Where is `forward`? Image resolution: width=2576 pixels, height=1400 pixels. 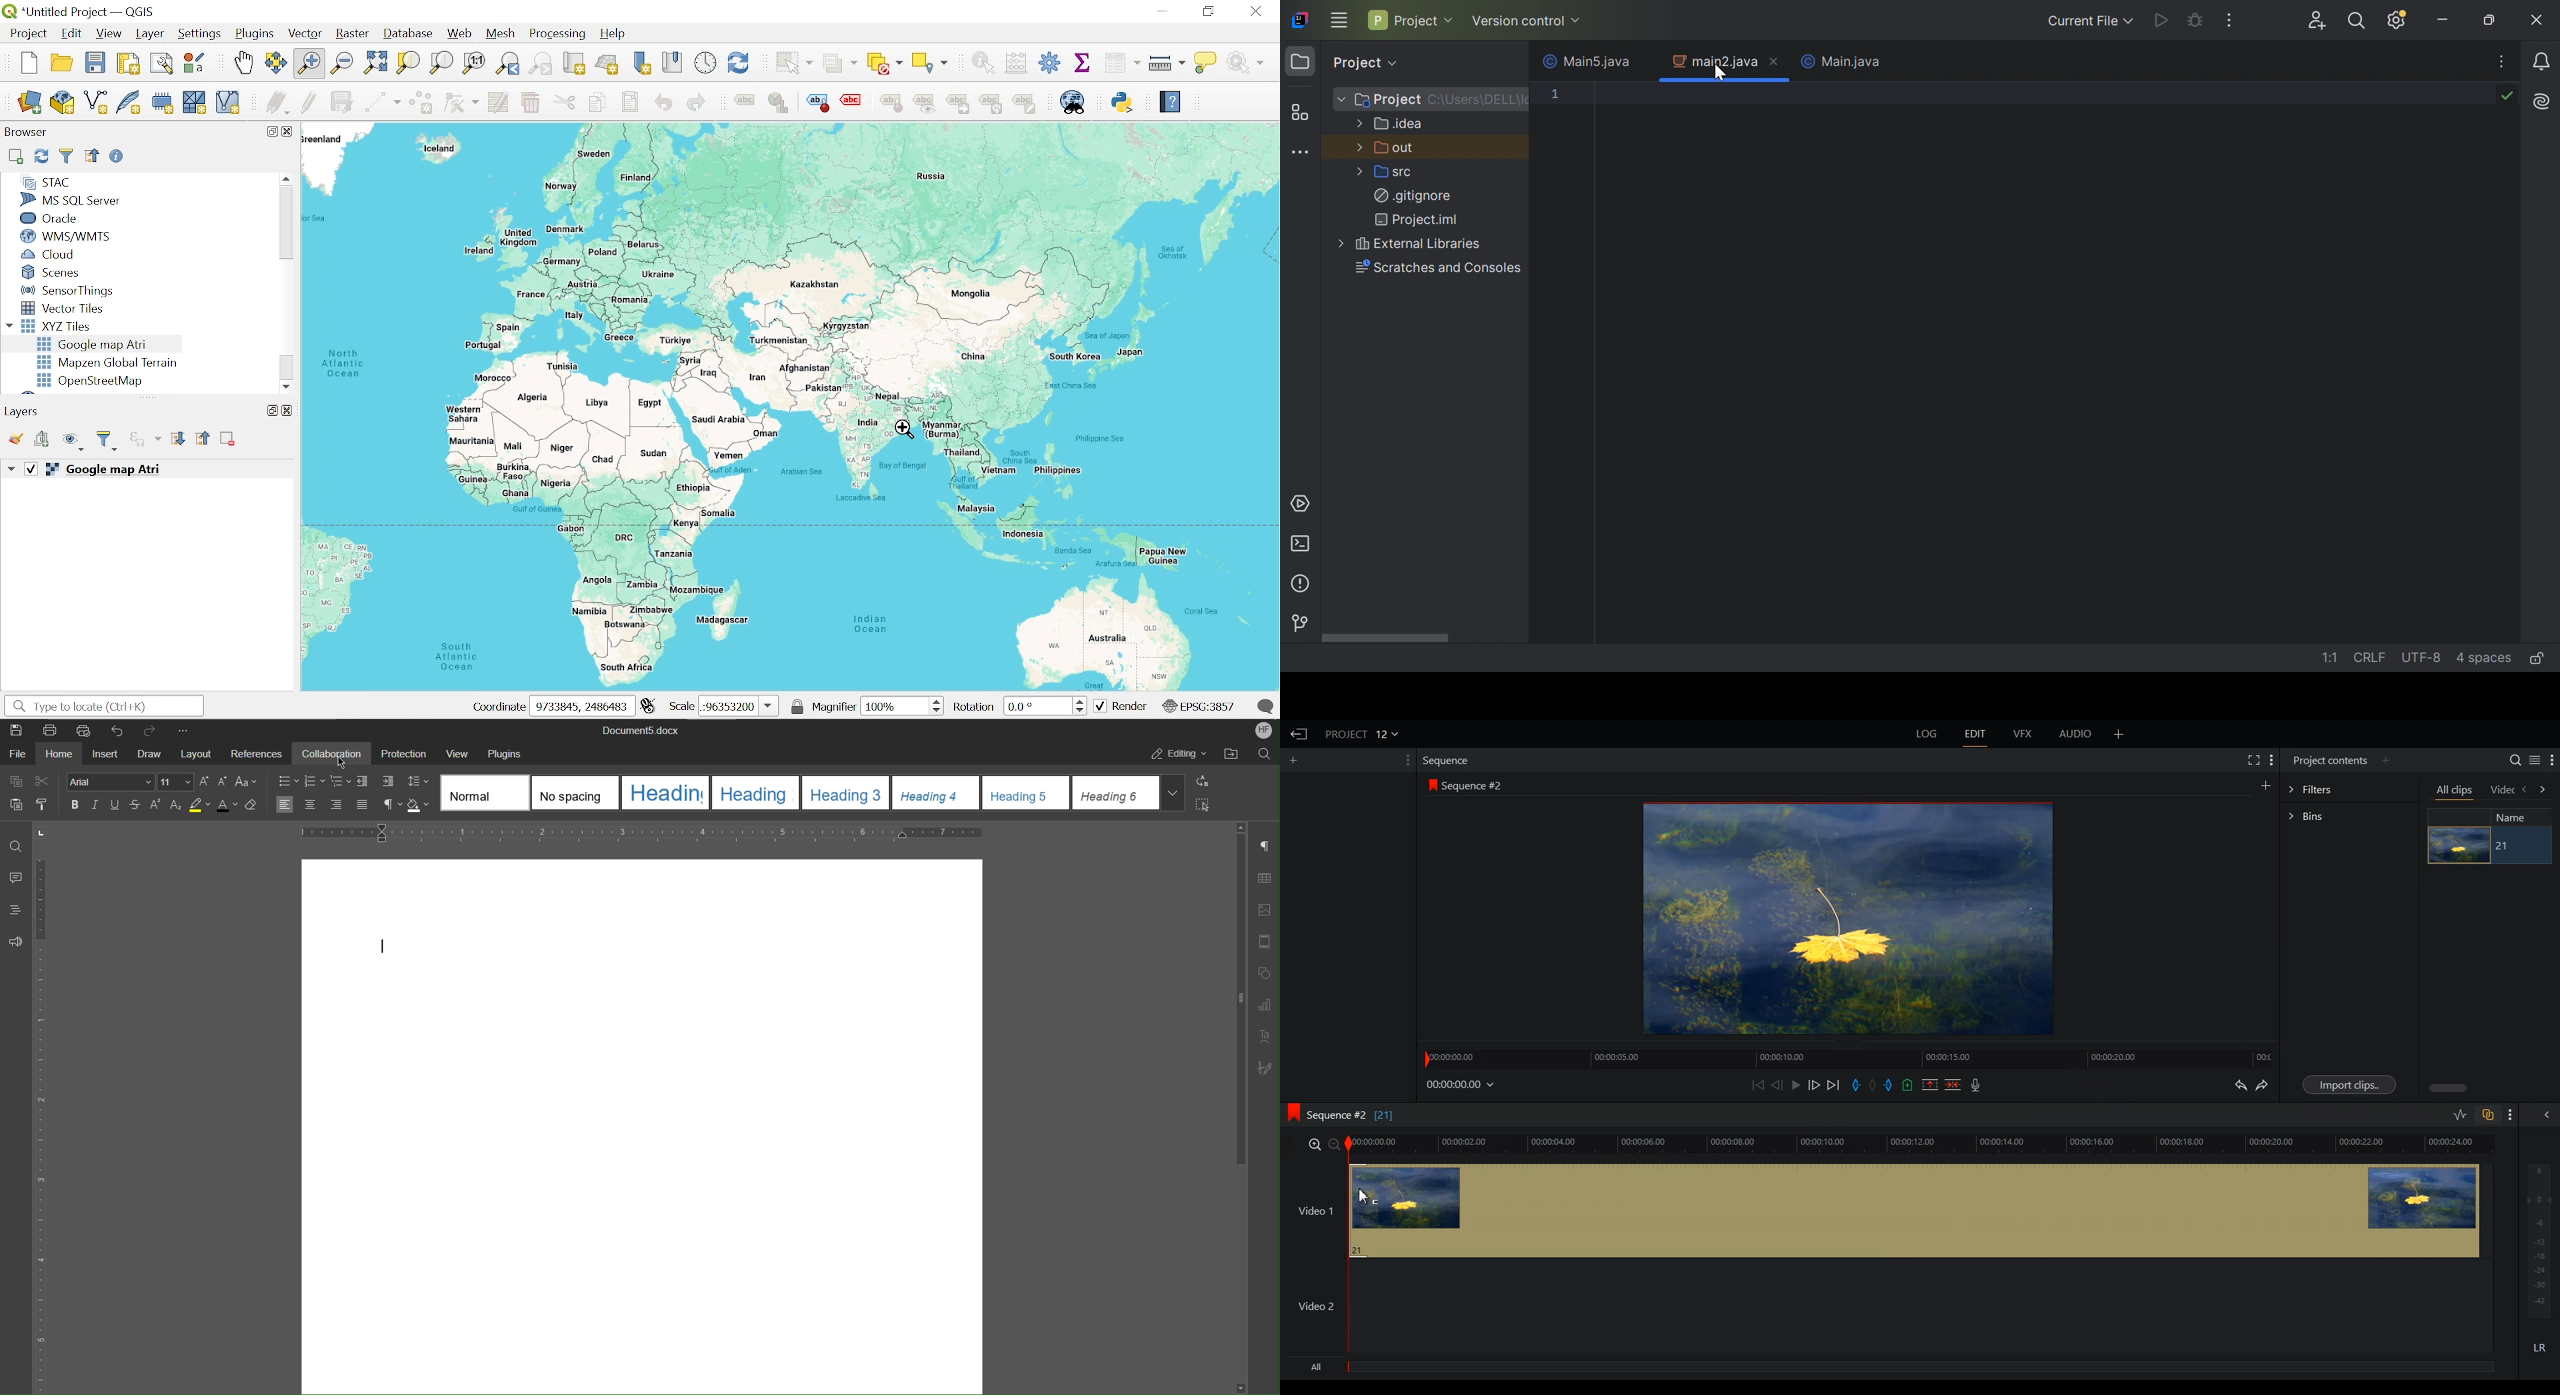 forward is located at coordinates (2545, 791).